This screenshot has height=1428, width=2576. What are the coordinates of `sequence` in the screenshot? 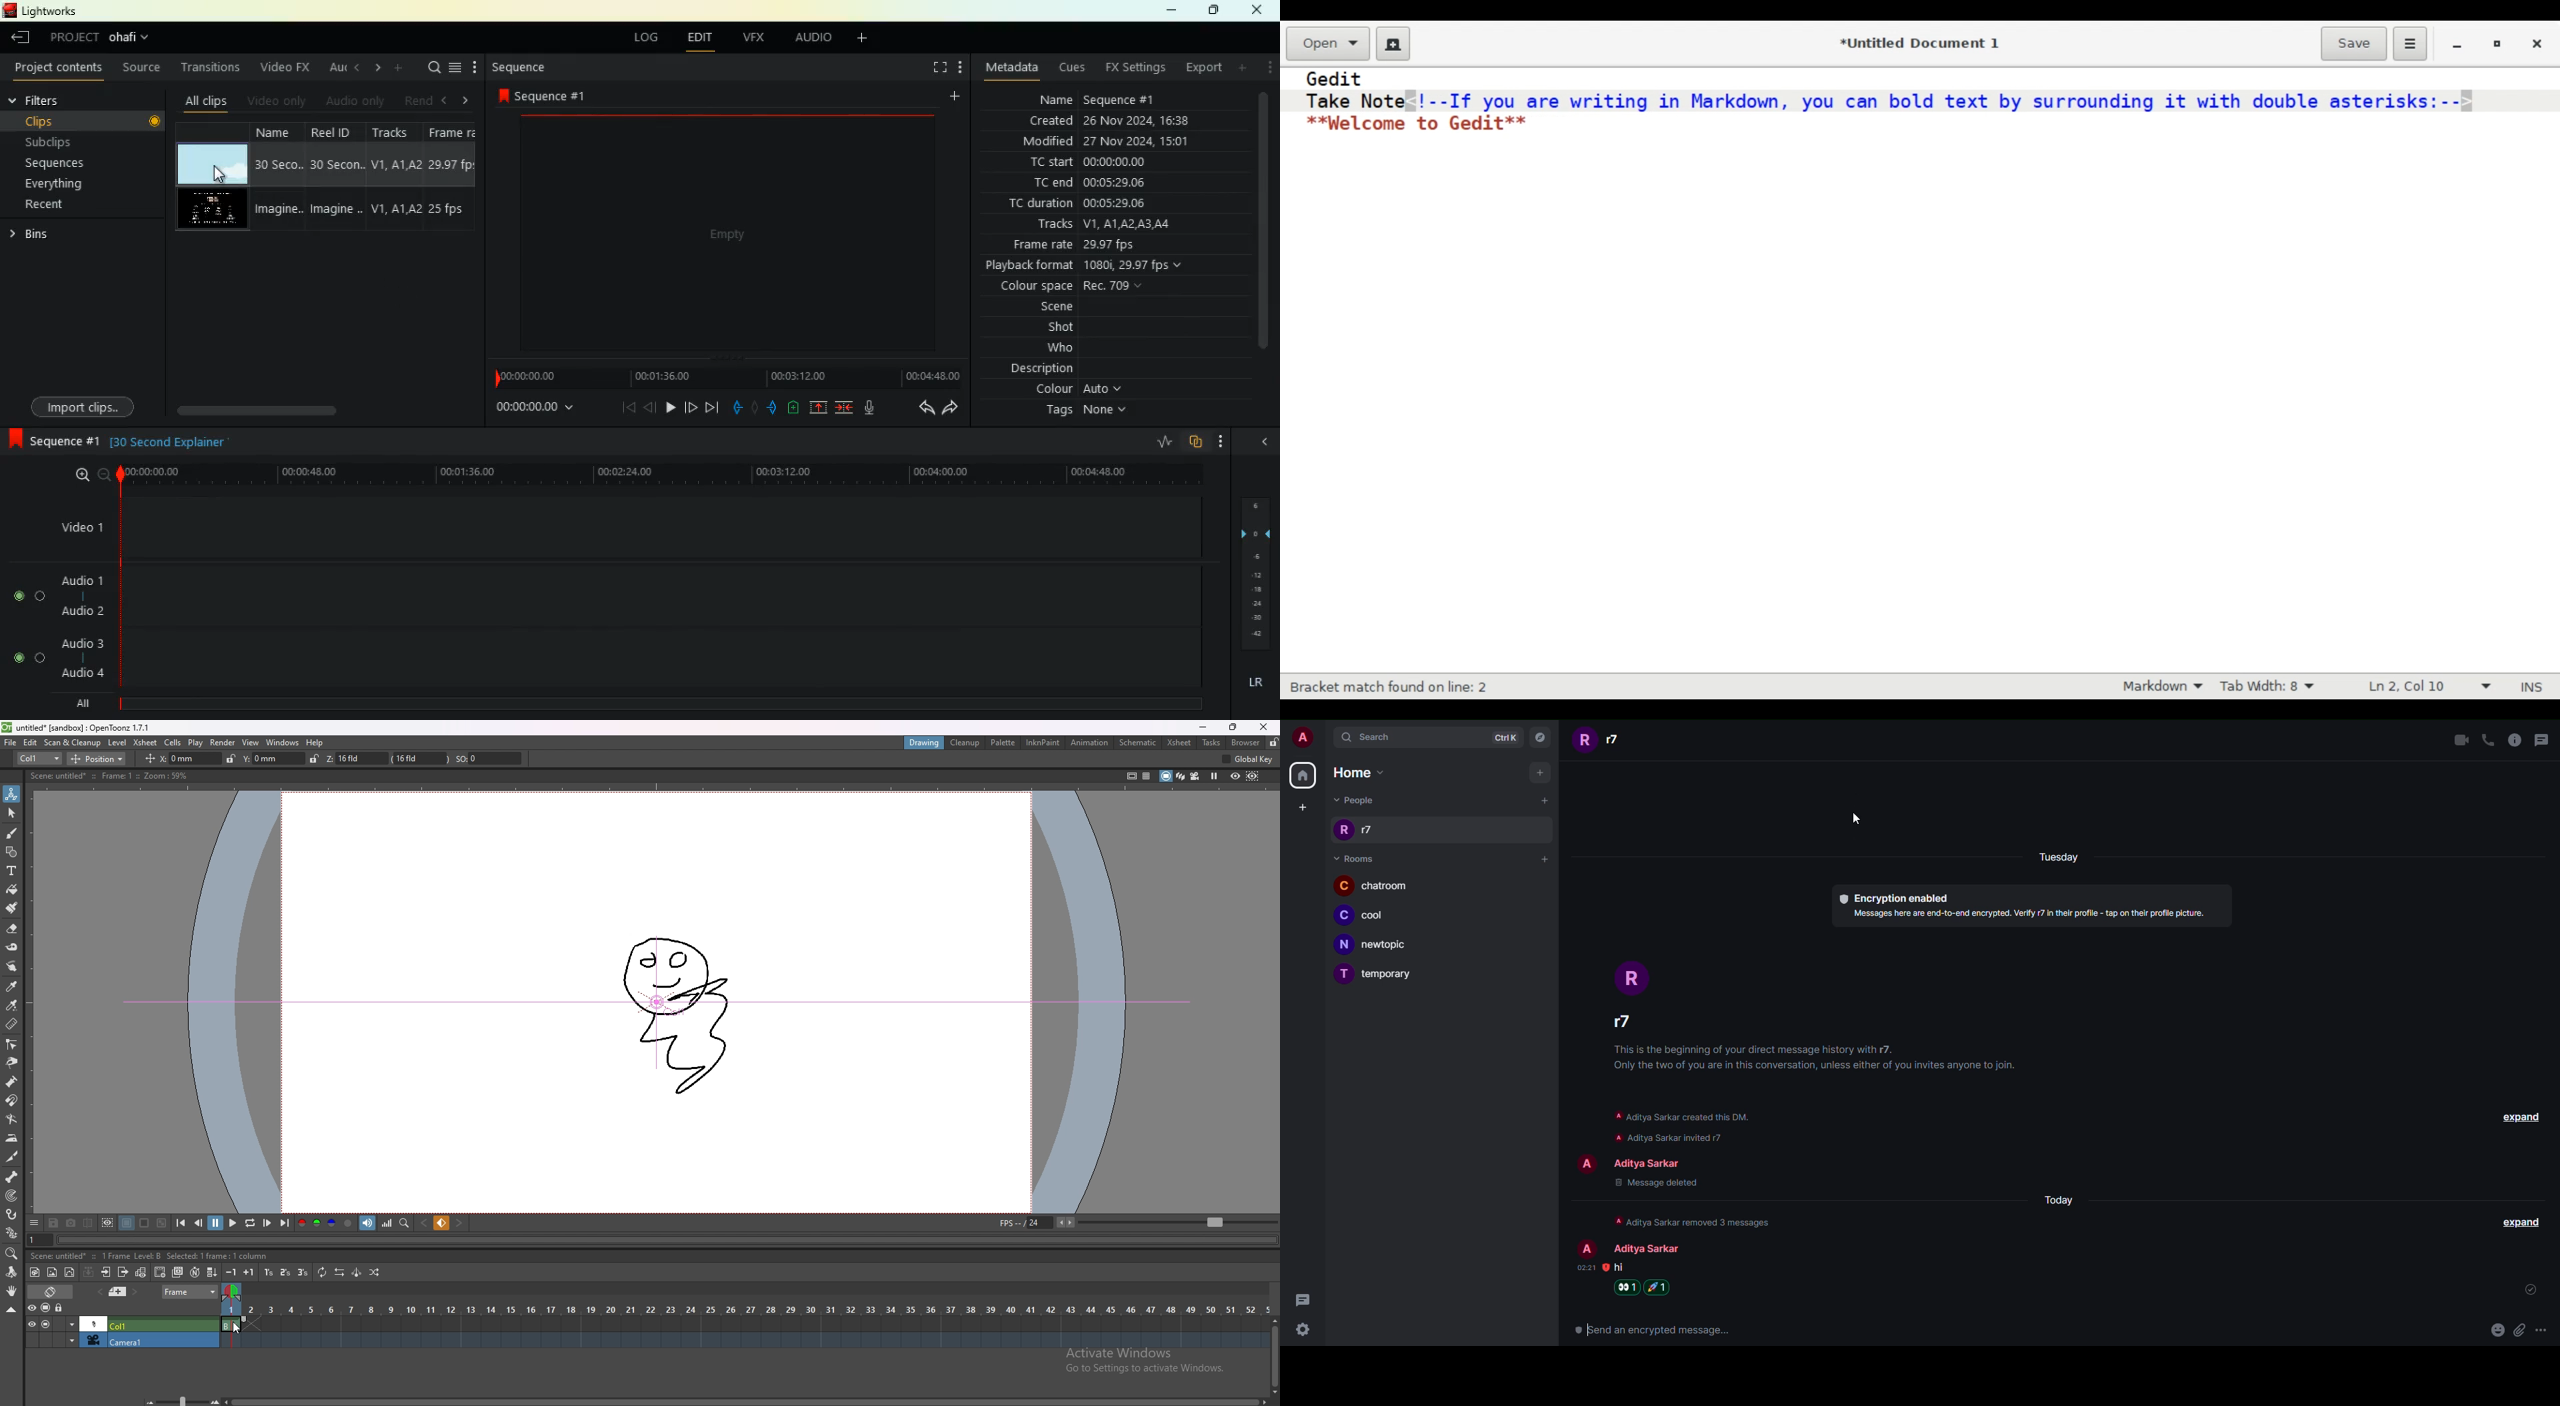 It's located at (548, 97).